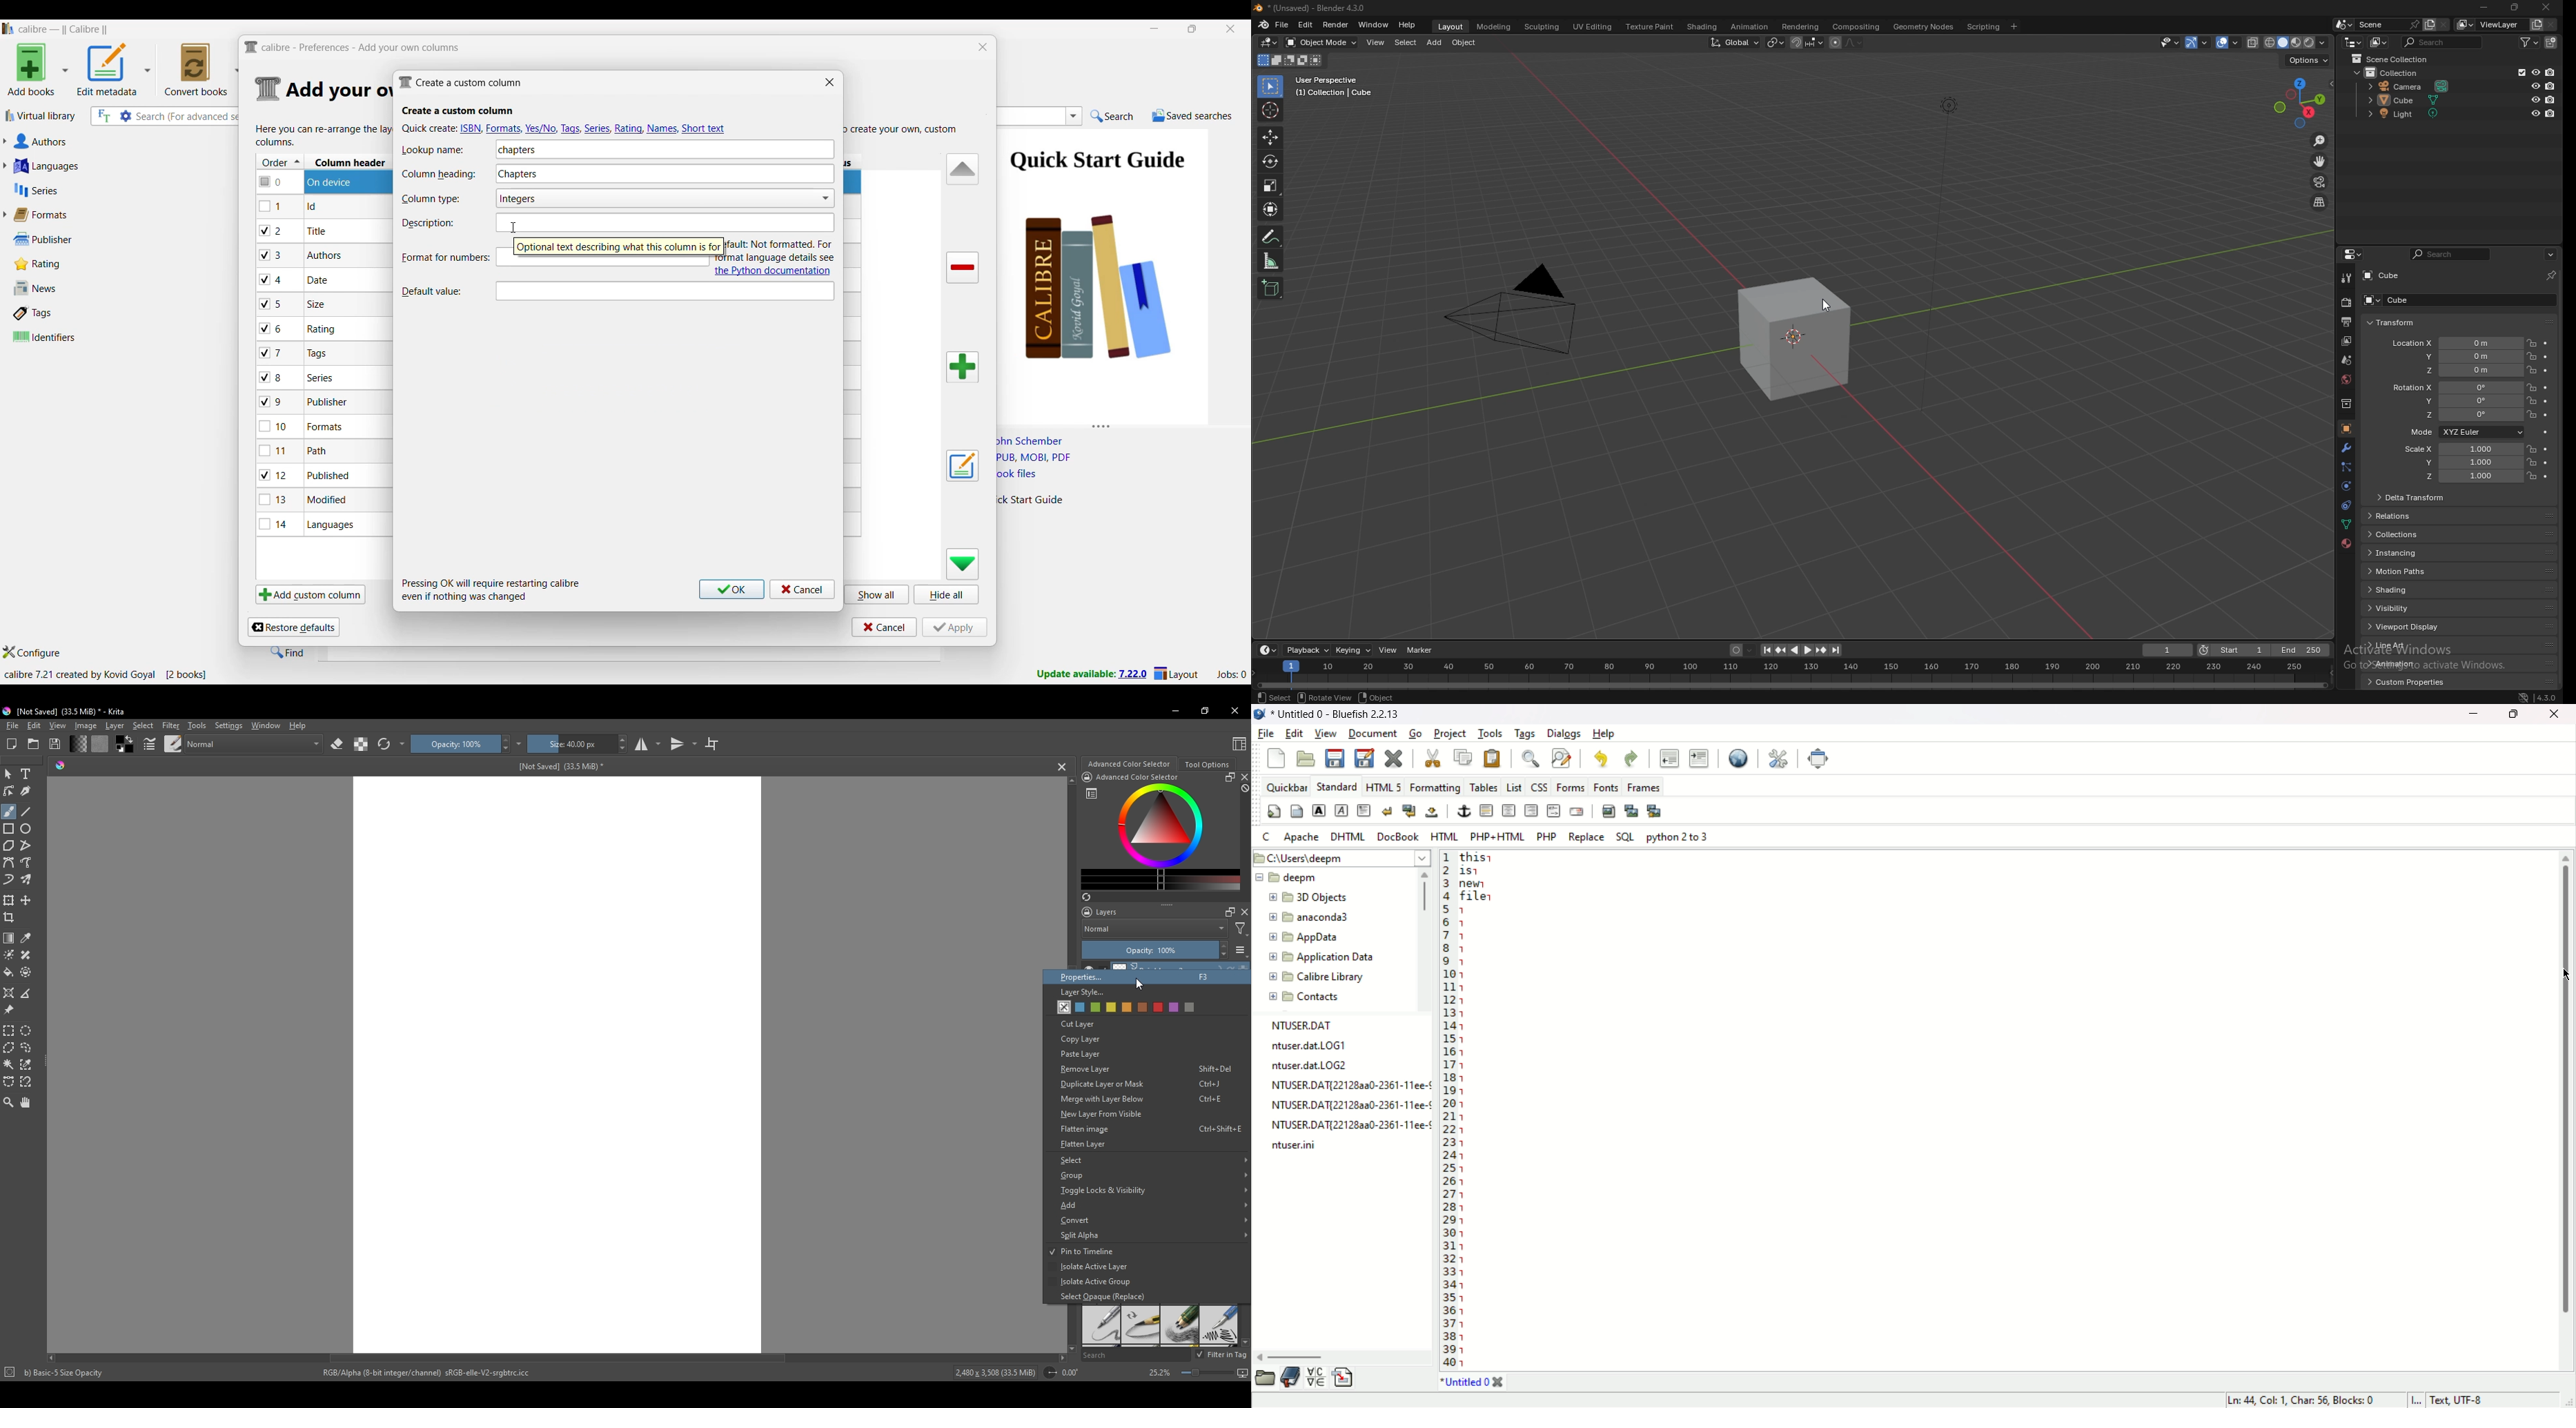  Describe the element at coordinates (2532, 461) in the screenshot. I see `lock` at that location.